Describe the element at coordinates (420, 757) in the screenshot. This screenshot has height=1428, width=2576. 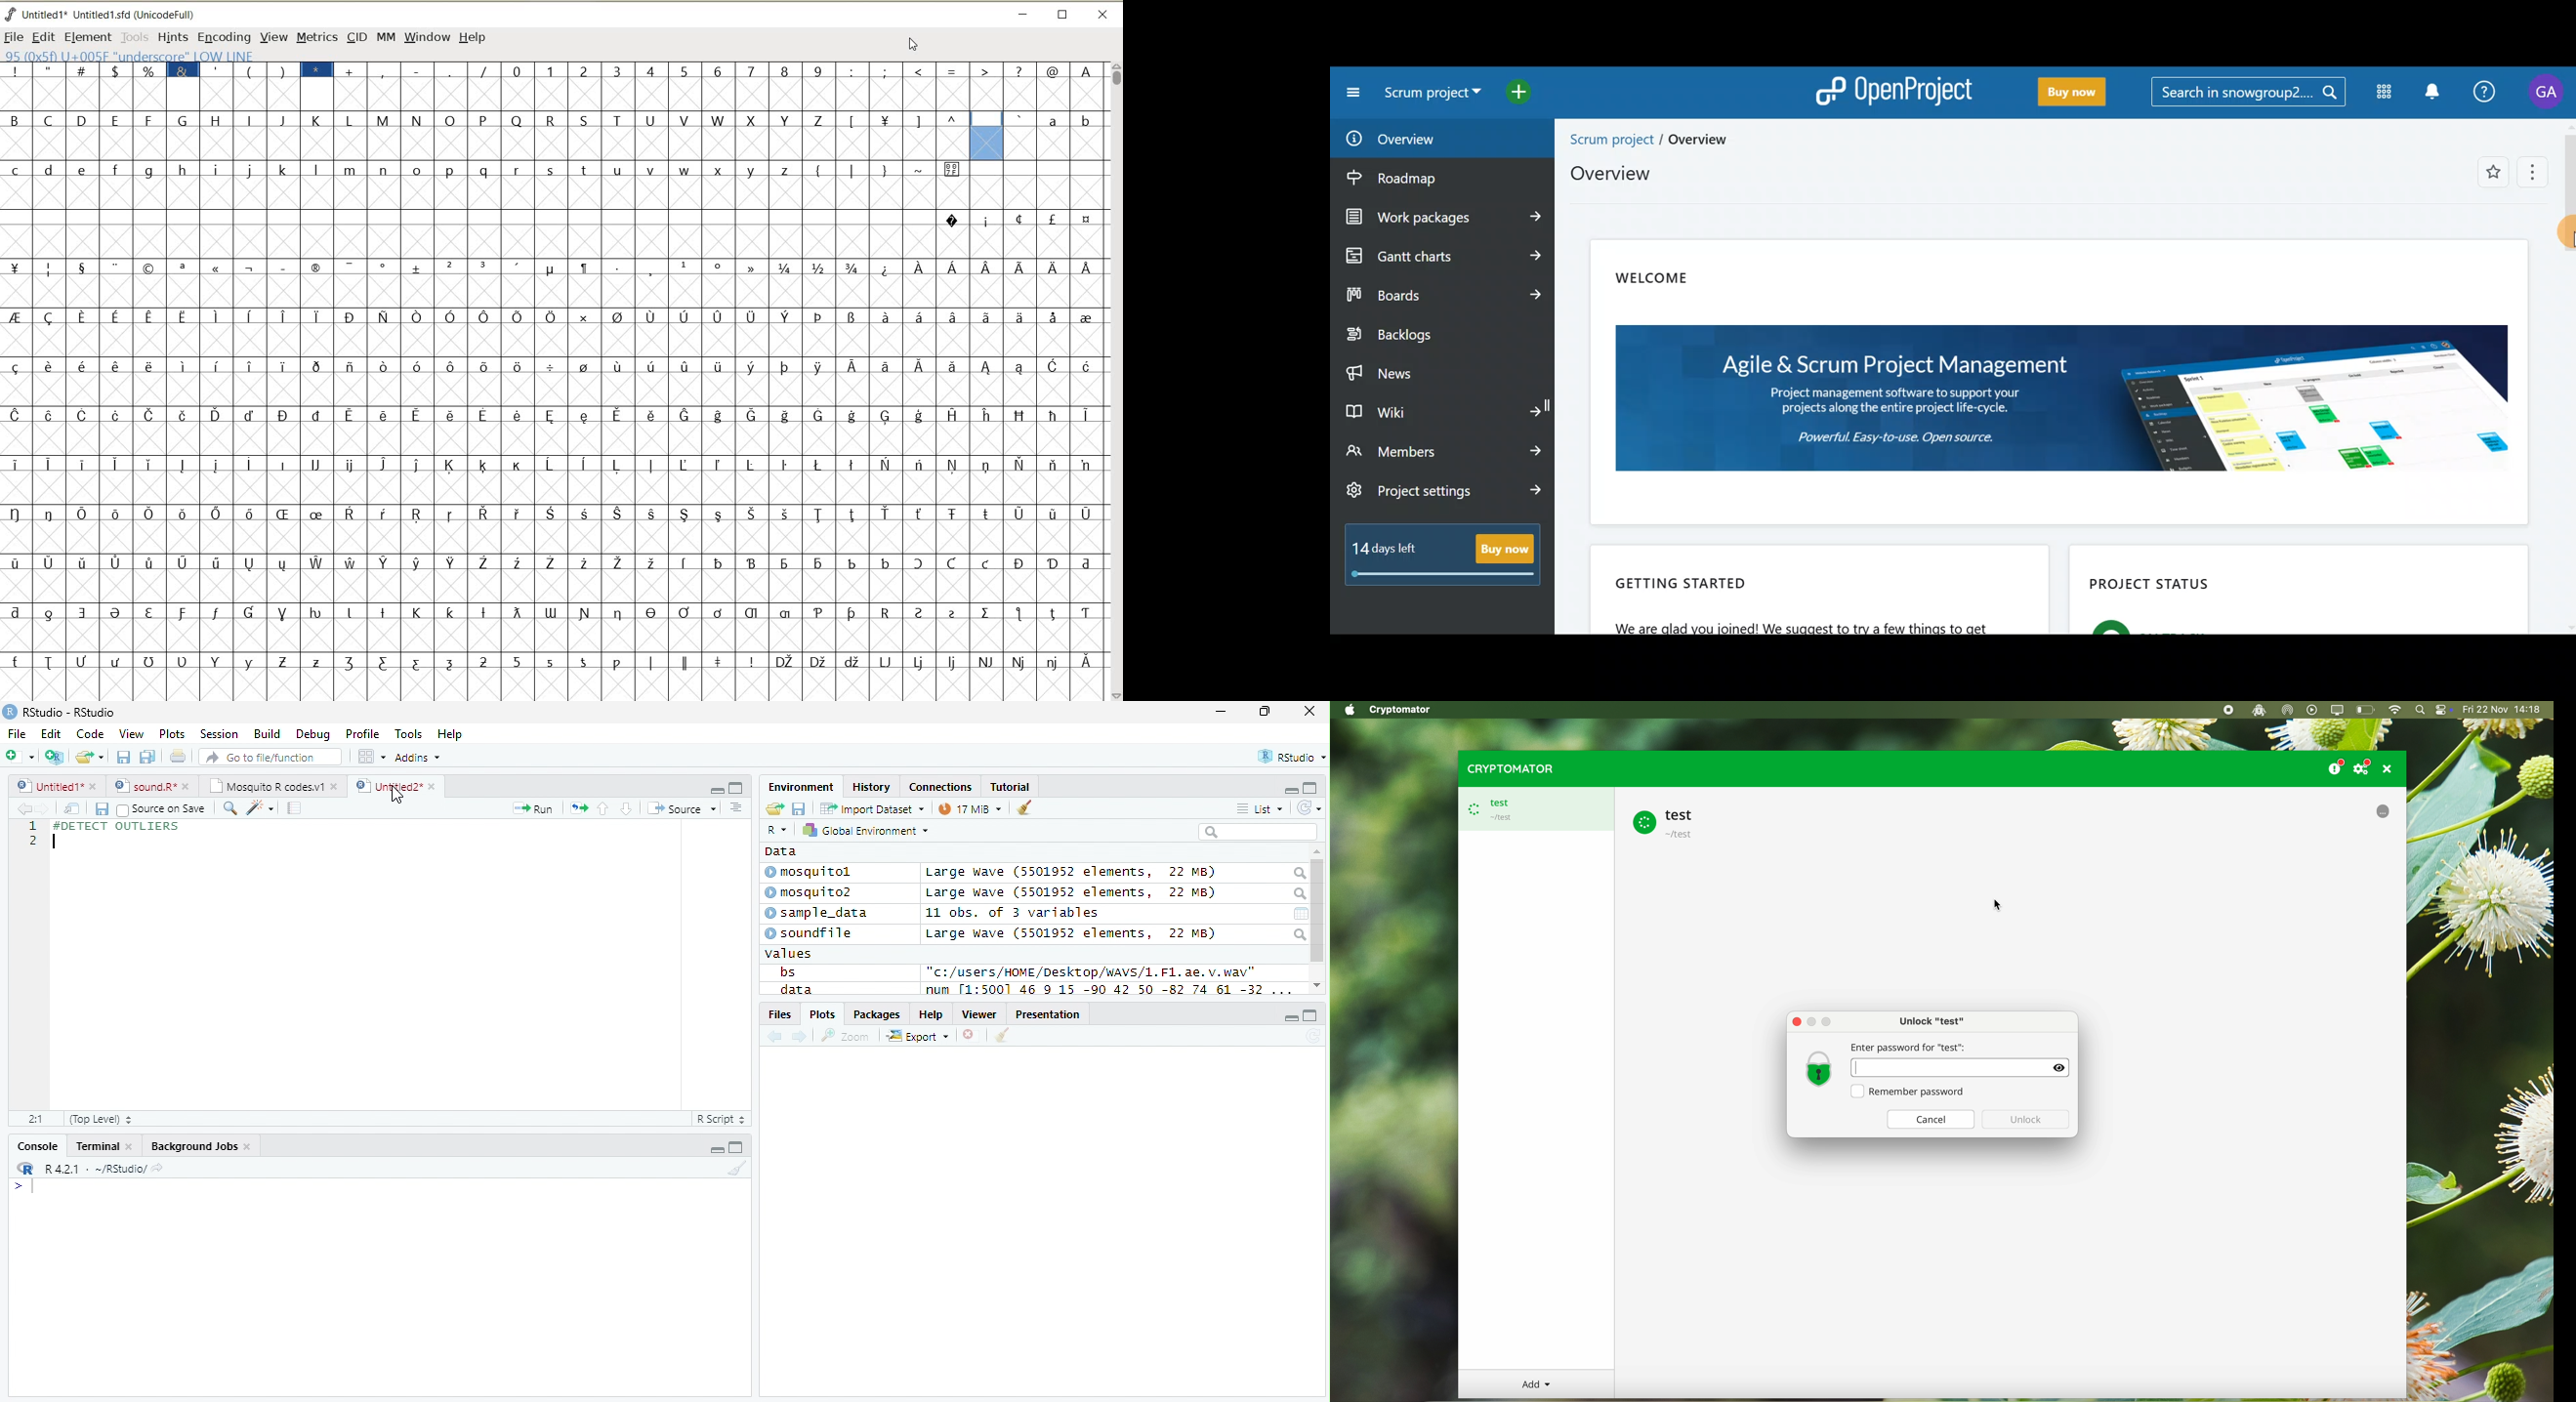
I see `Addins` at that location.